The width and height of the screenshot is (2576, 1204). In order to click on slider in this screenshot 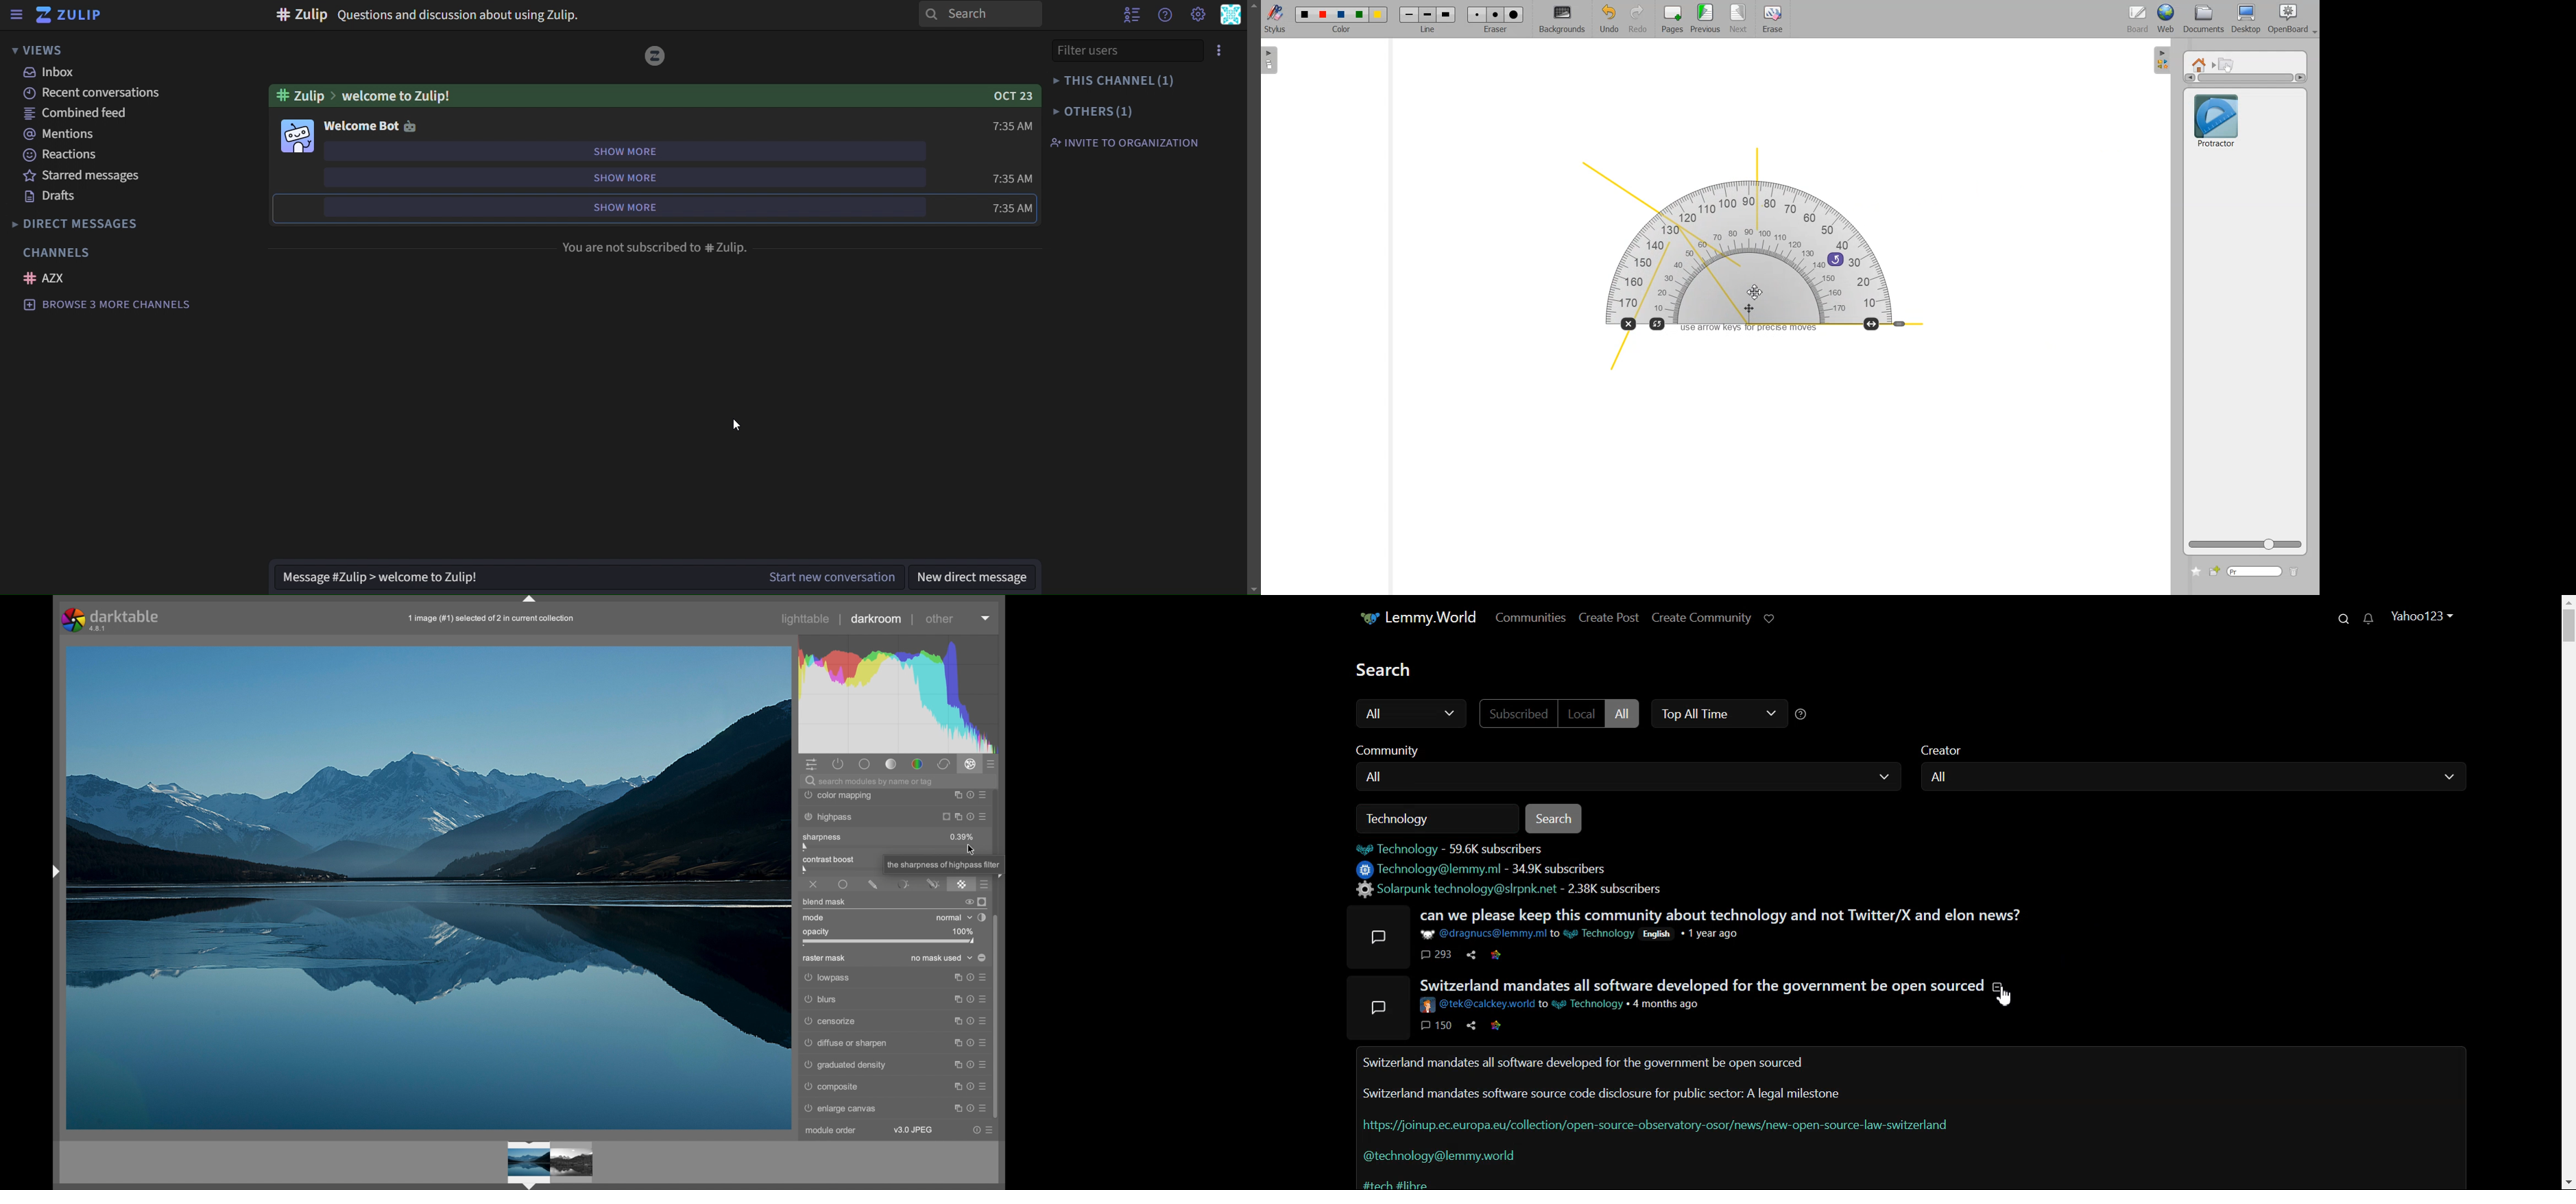, I will do `click(889, 942)`.